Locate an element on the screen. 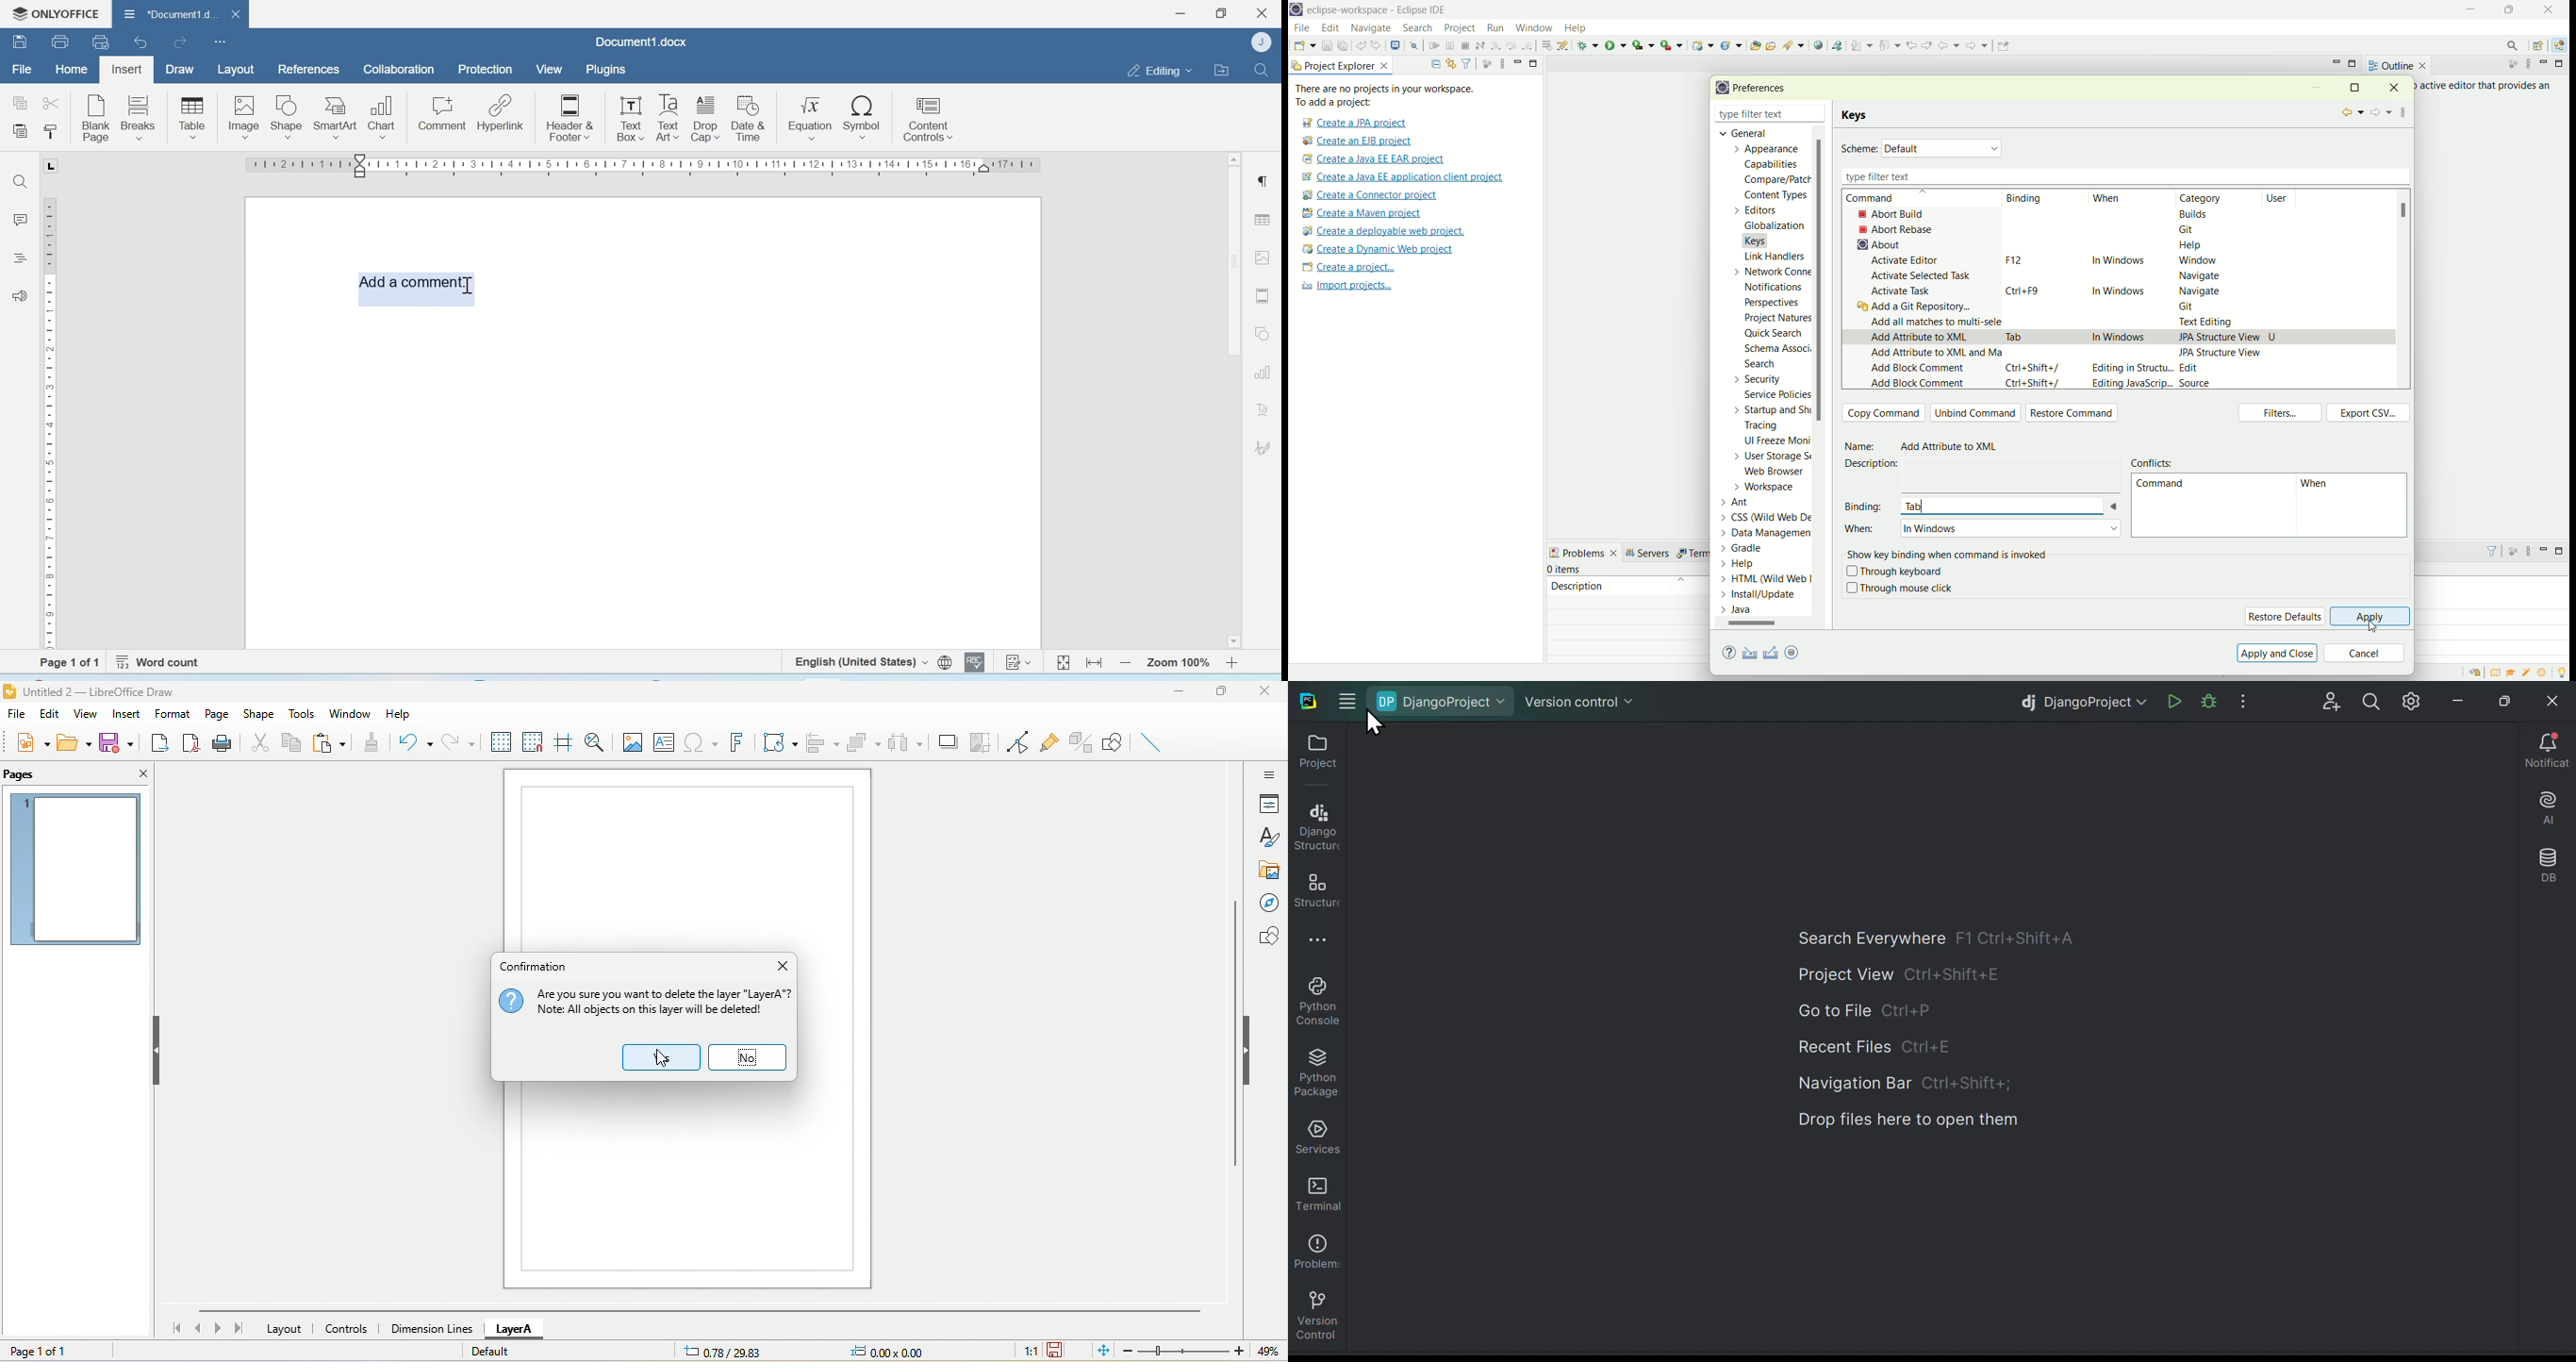  help is located at coordinates (2191, 248).